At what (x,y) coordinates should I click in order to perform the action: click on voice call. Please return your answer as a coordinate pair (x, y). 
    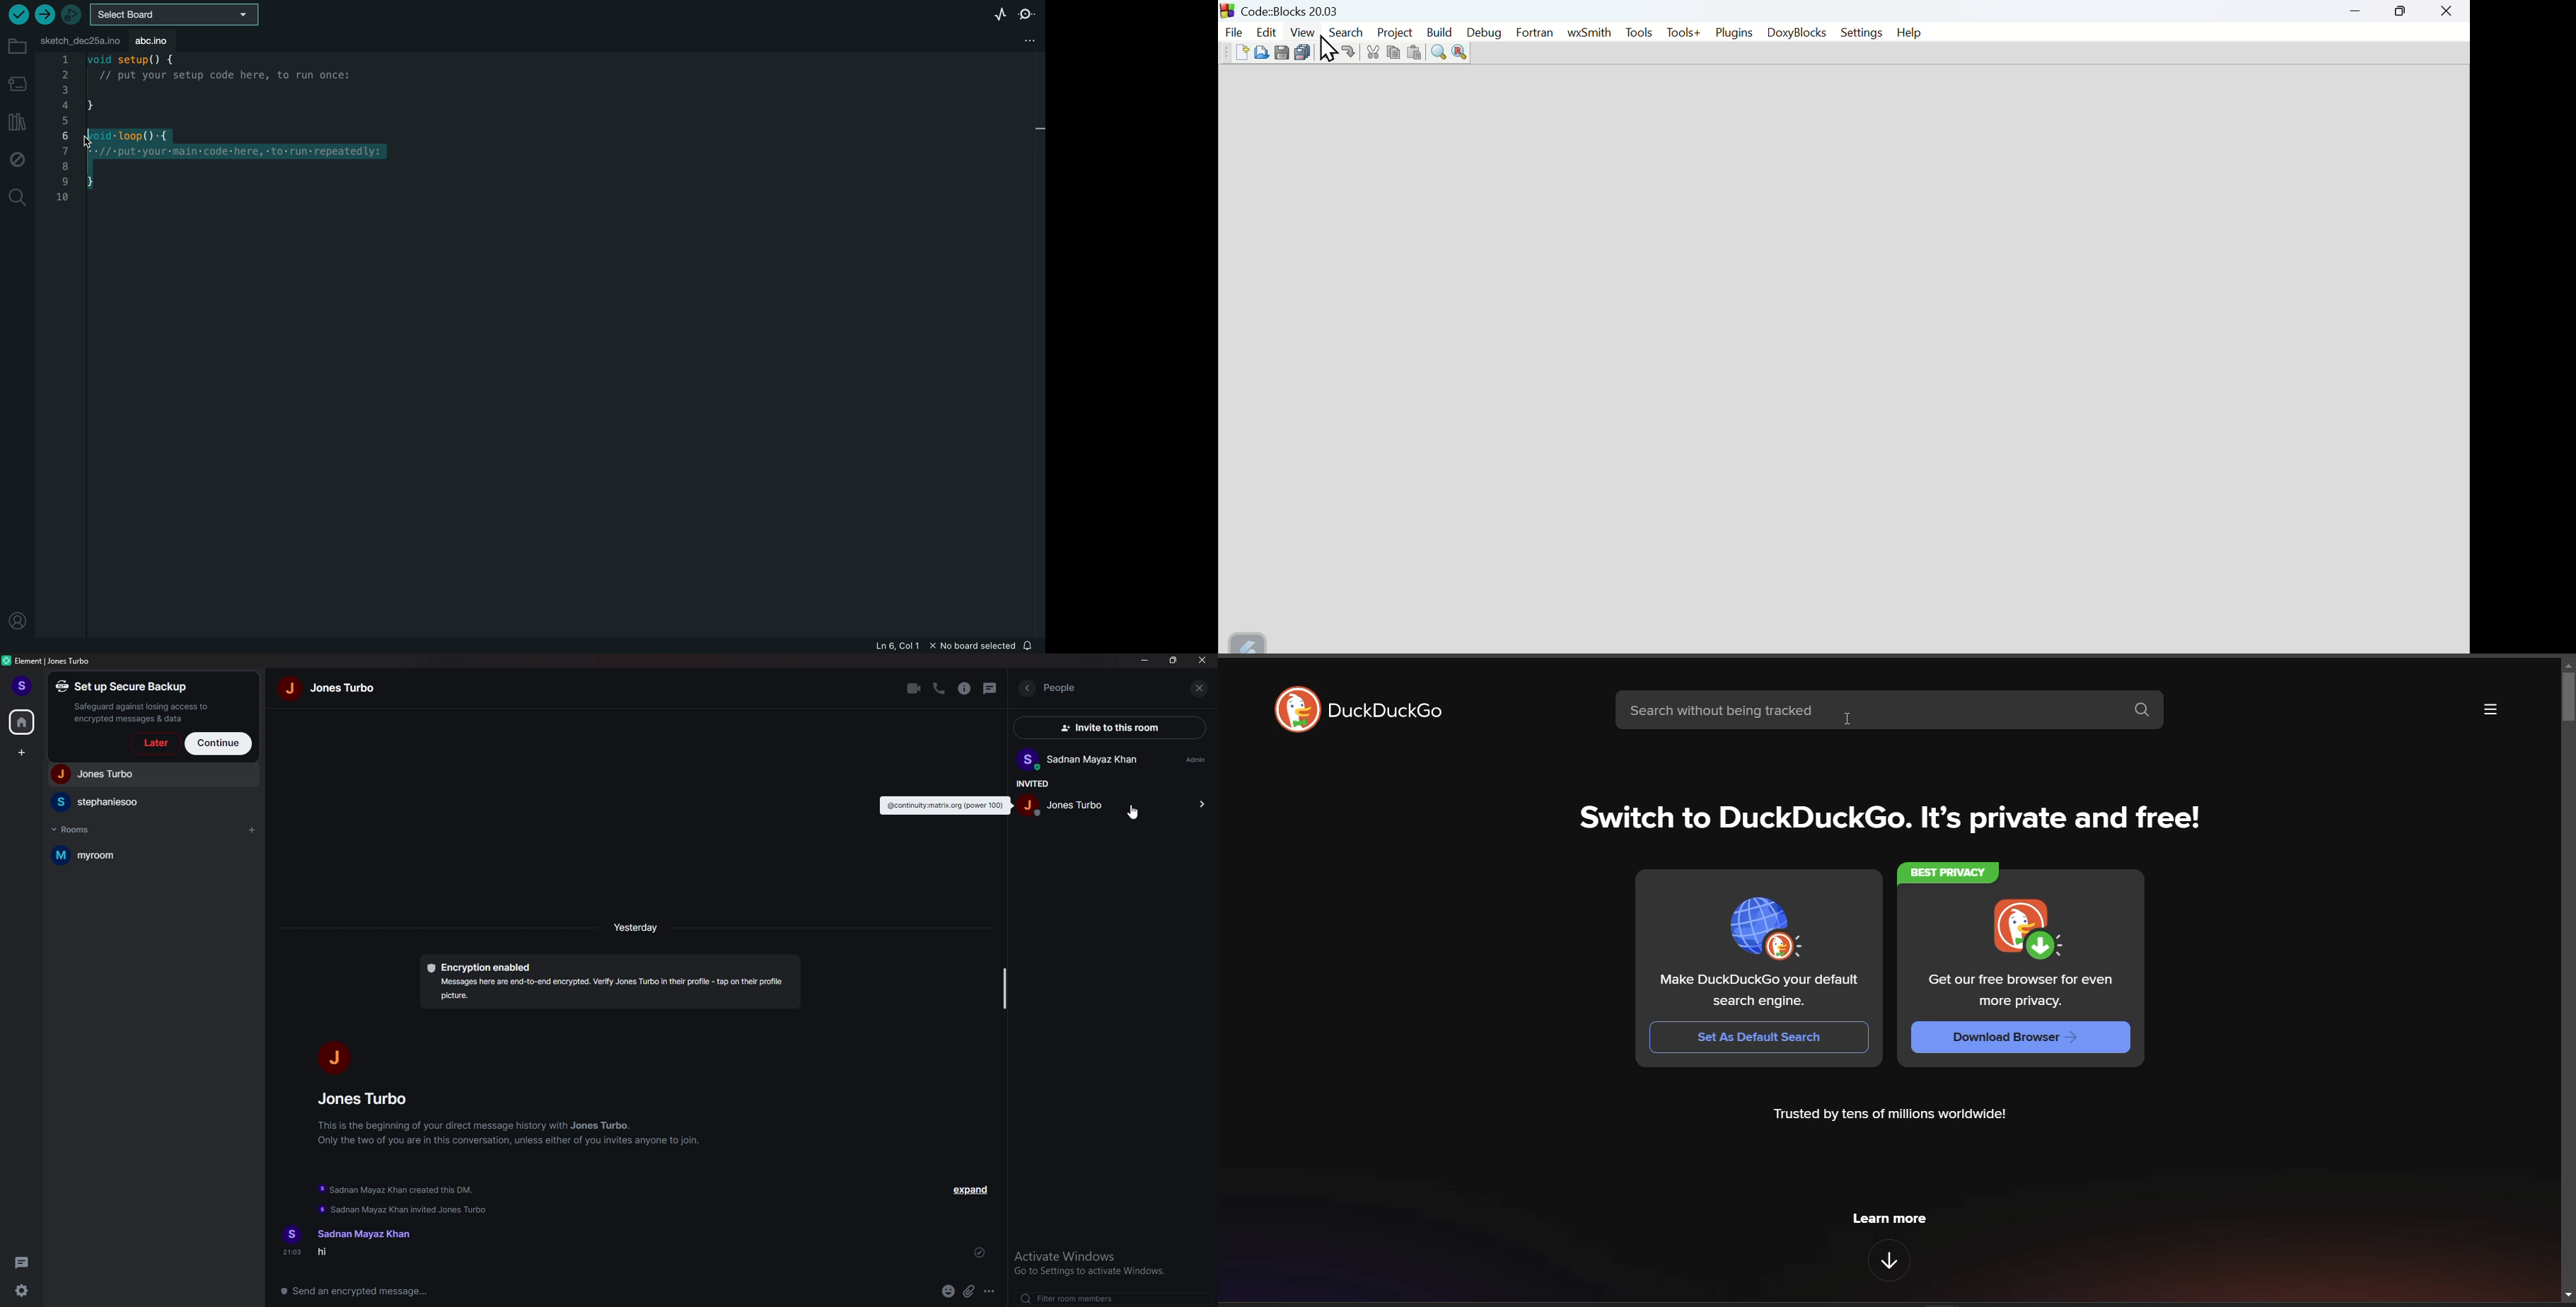
    Looking at the image, I should click on (938, 689).